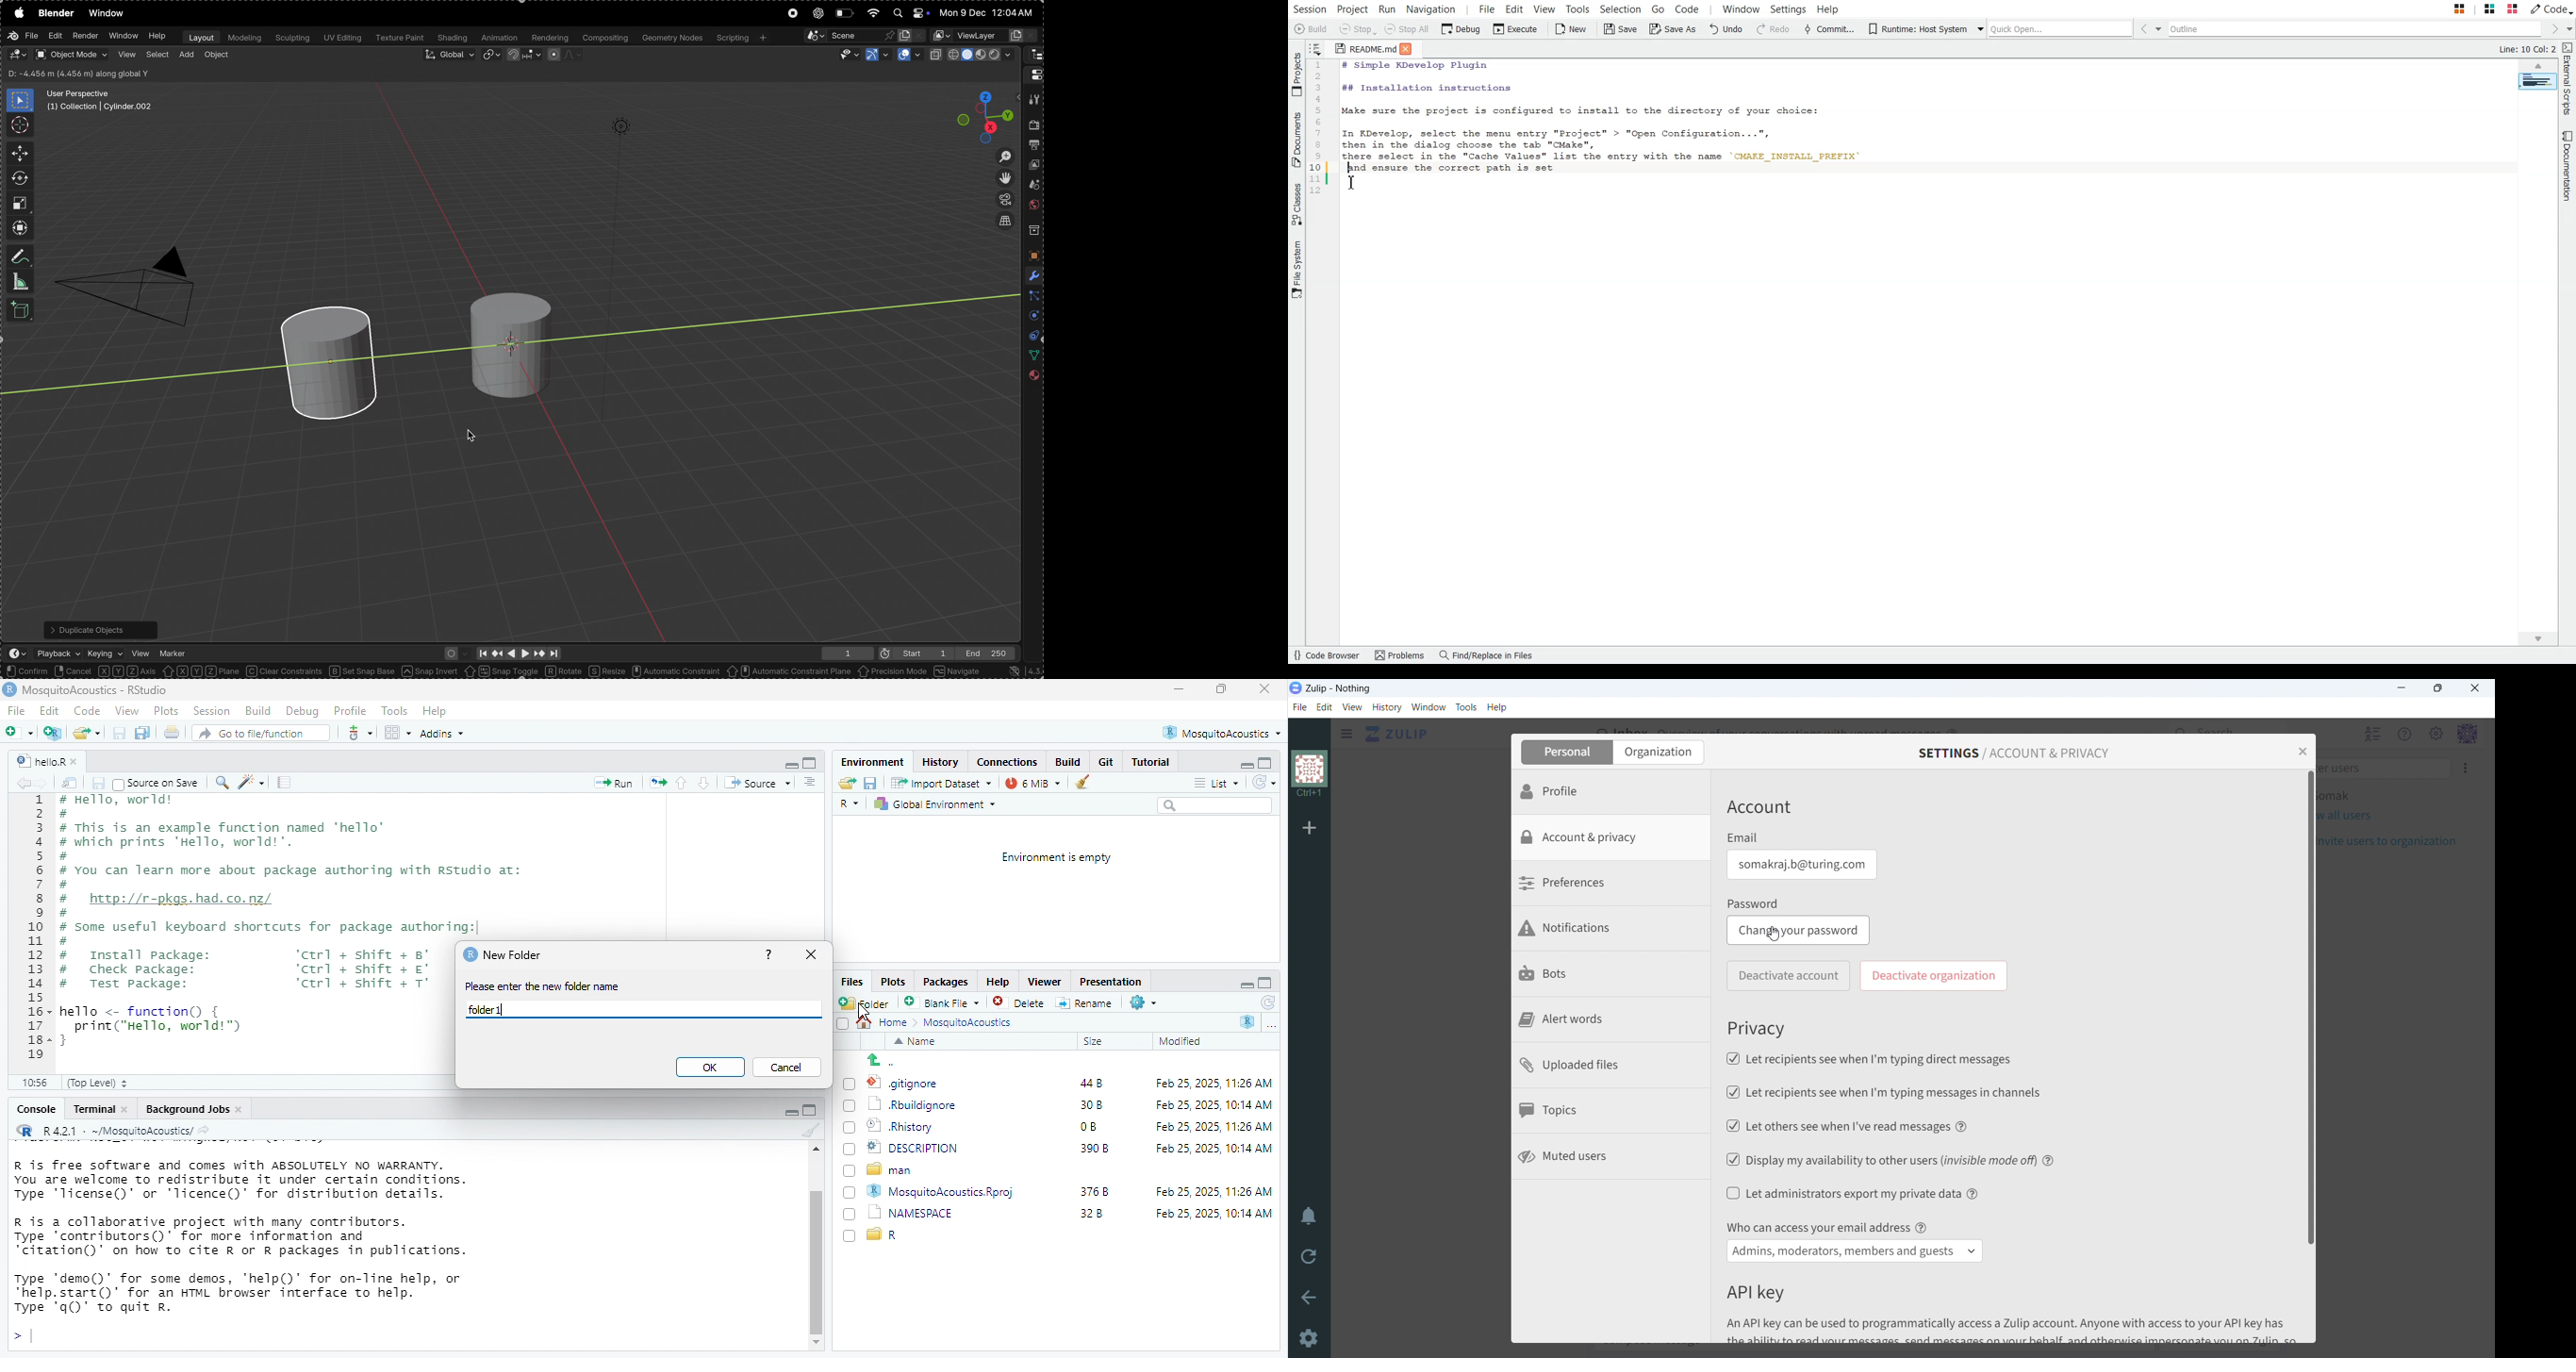  What do you see at coordinates (144, 733) in the screenshot?
I see `save all open document` at bounding box center [144, 733].